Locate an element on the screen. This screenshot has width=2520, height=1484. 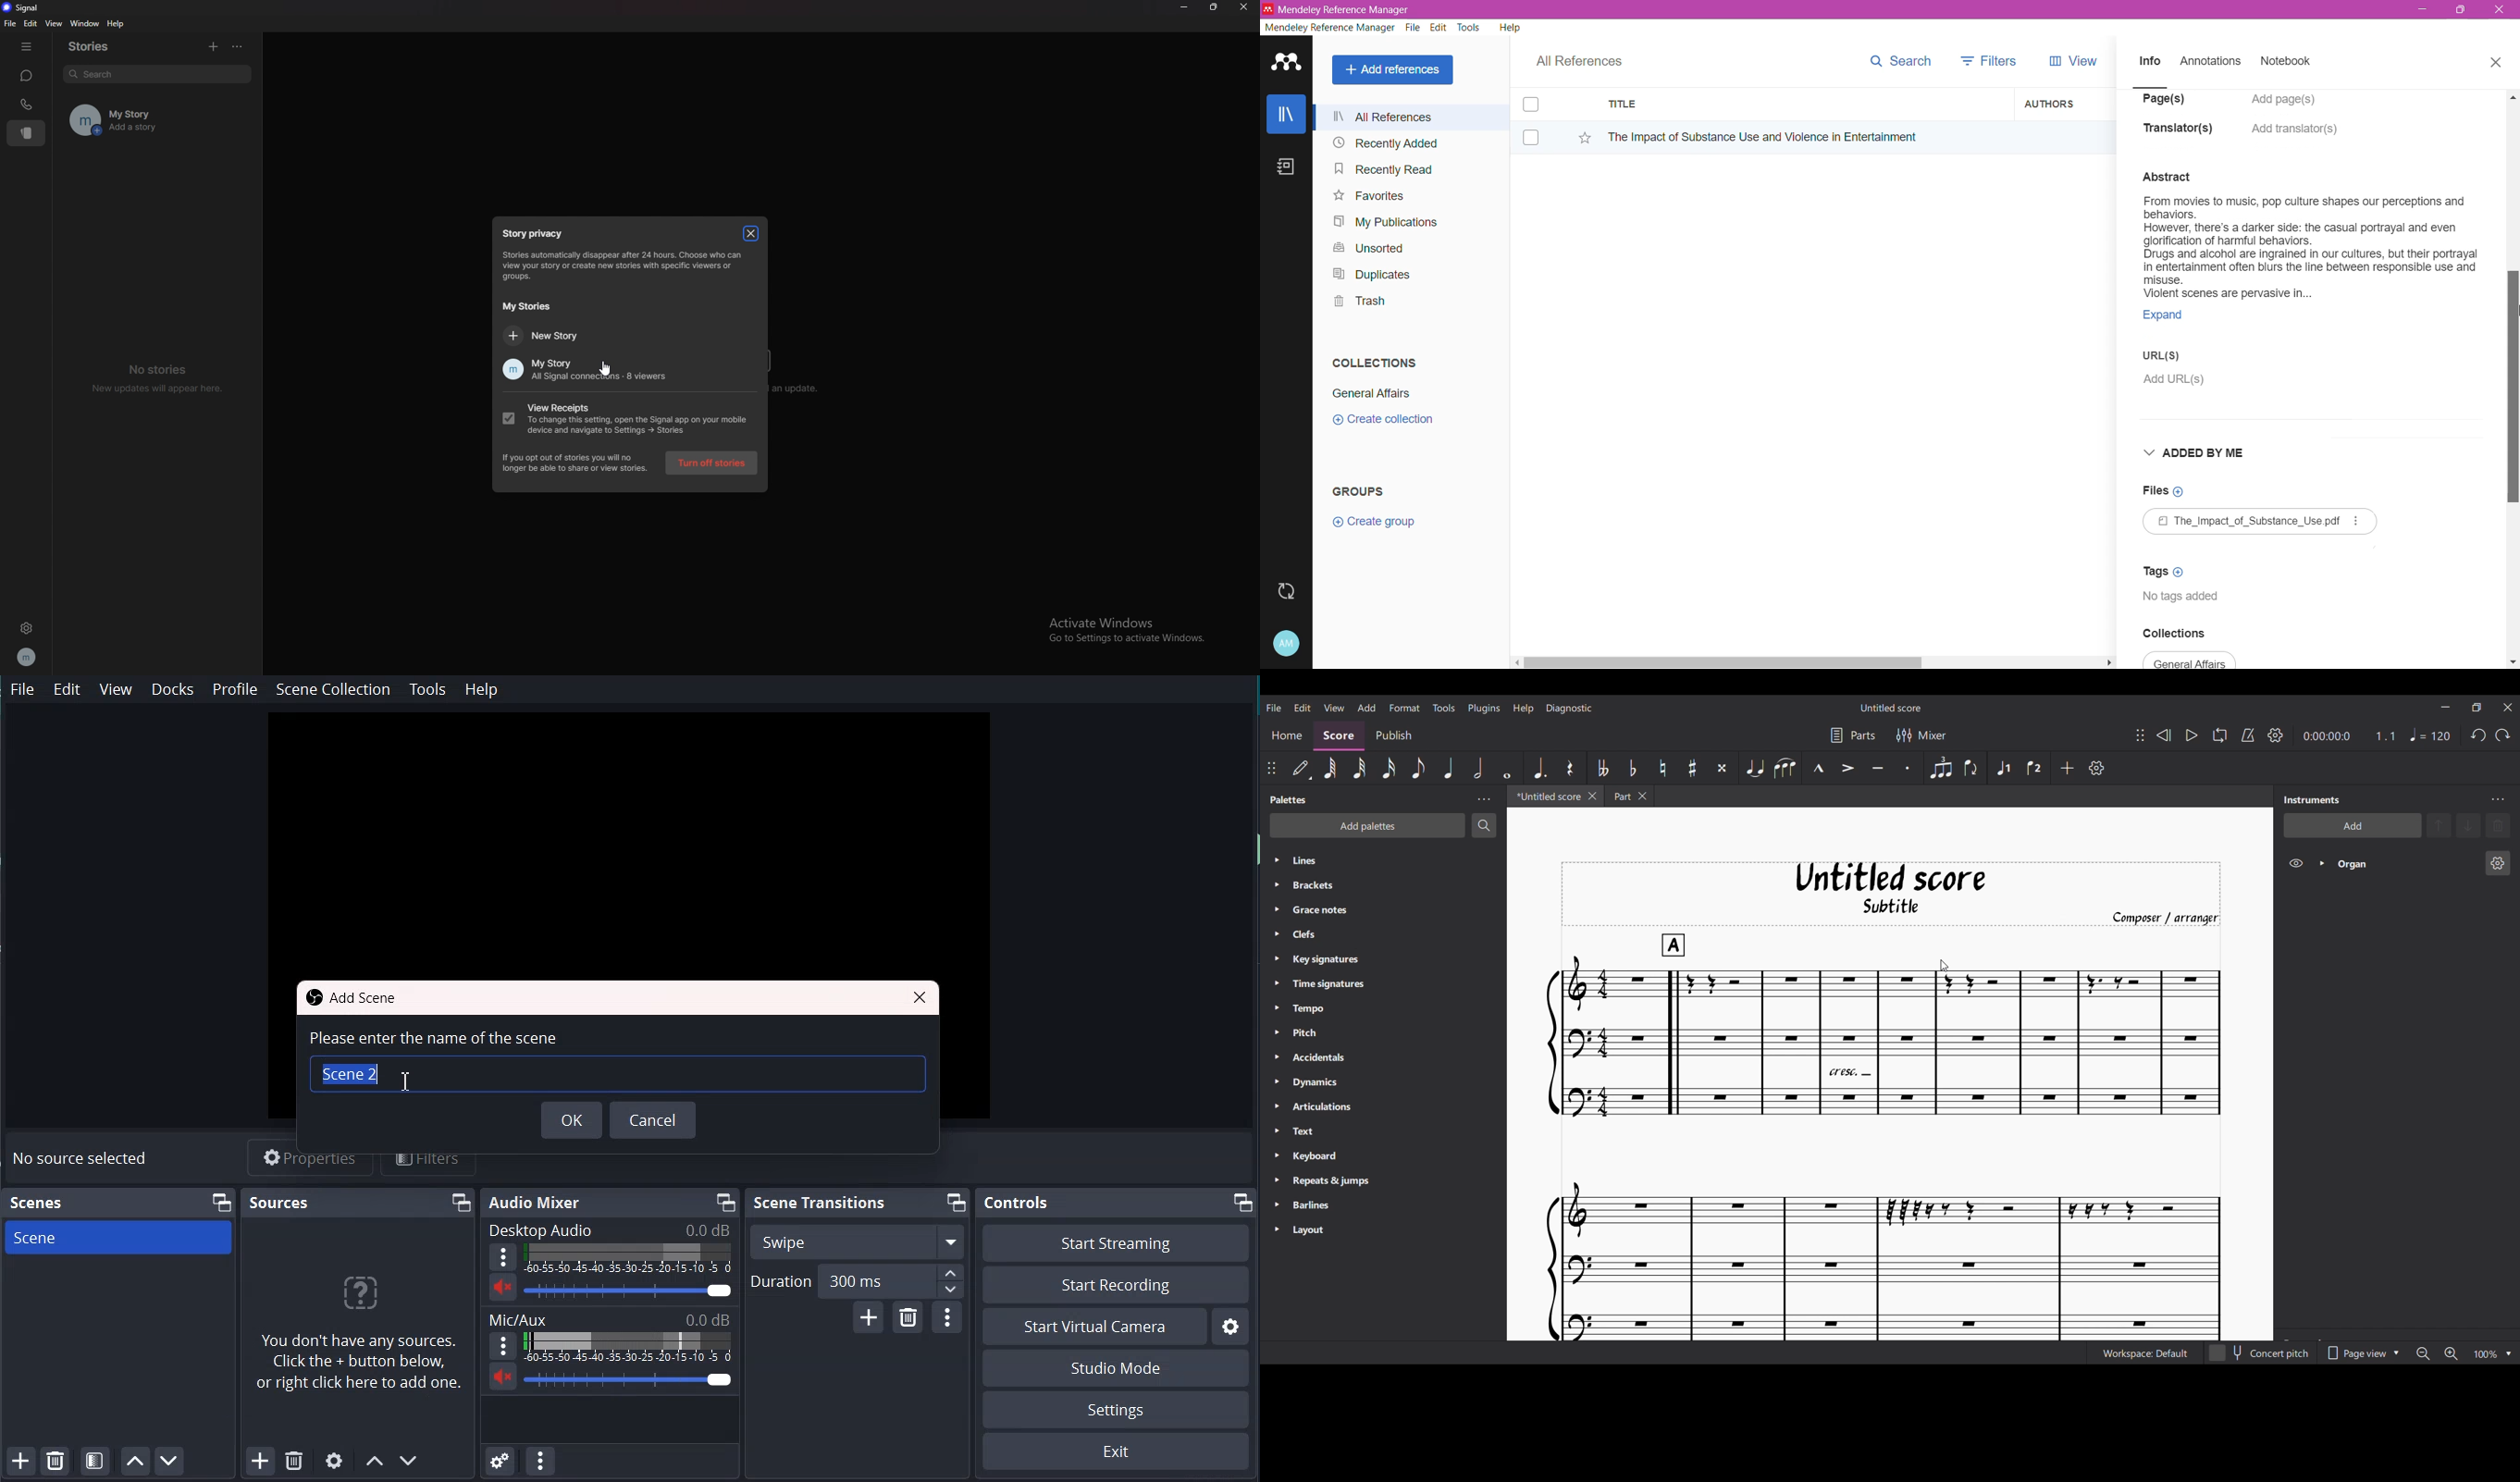
Voice 2 is located at coordinates (2034, 768).